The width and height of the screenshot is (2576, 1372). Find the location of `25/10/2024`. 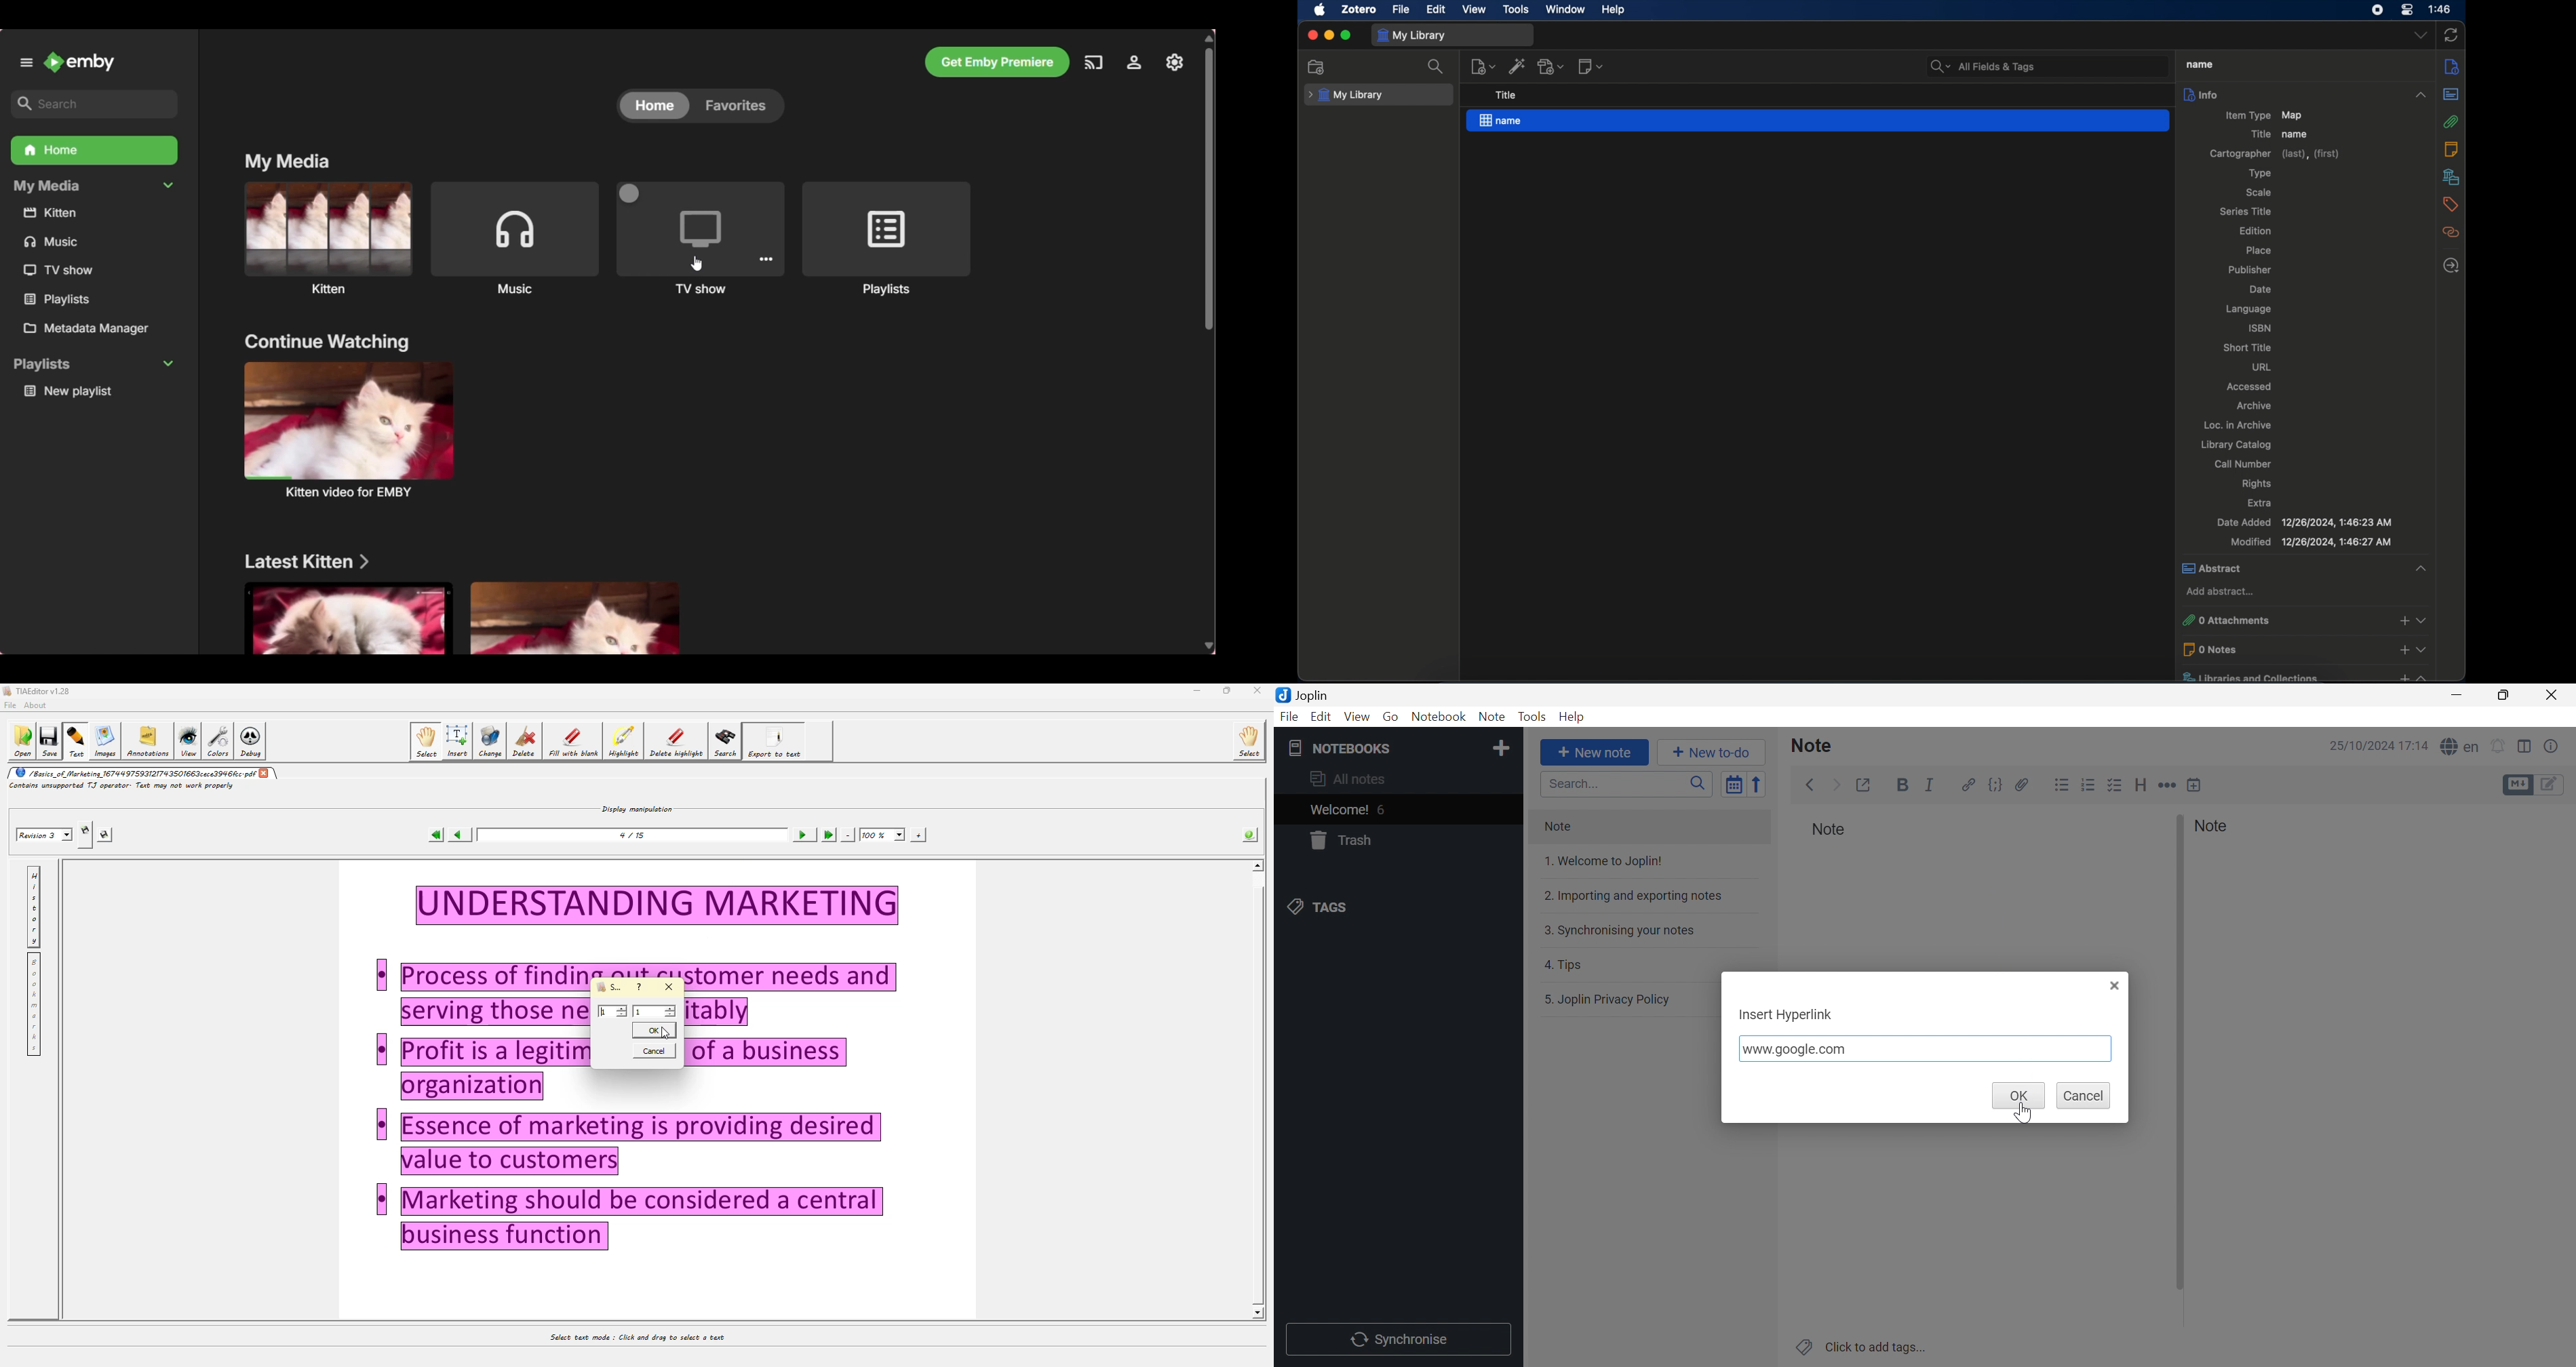

25/10/2024 is located at coordinates (2360, 747).